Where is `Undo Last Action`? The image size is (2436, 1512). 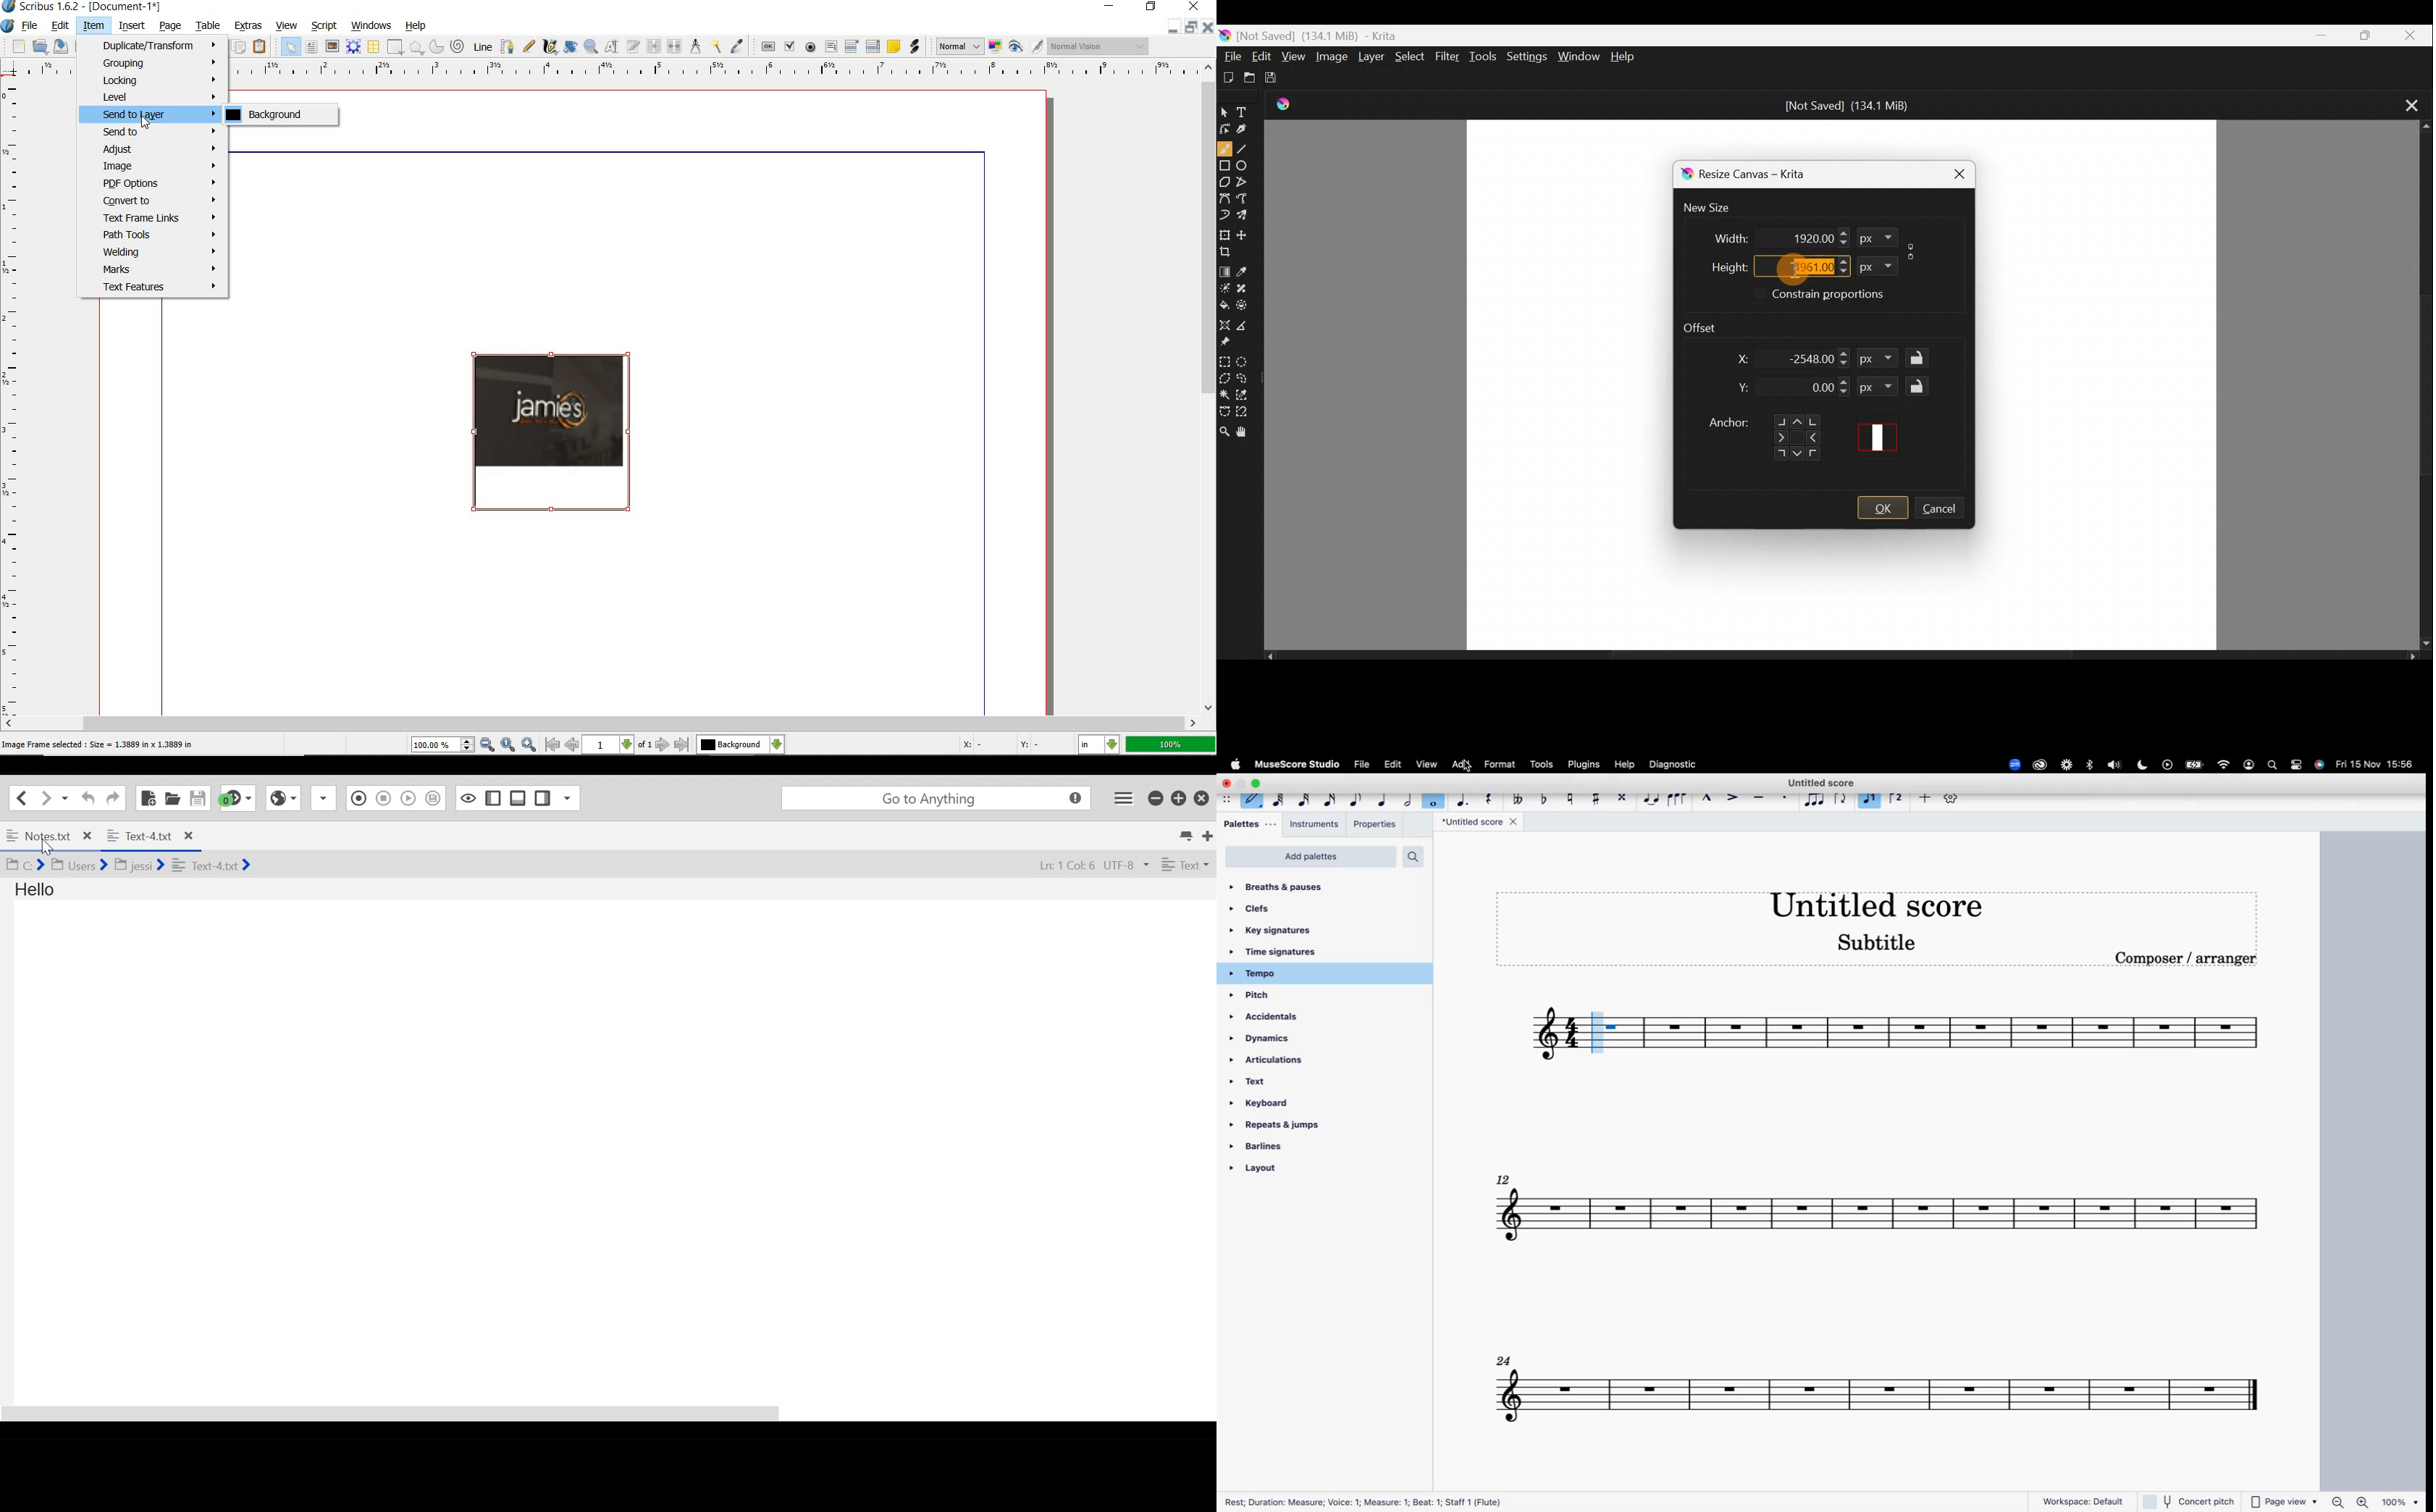
Undo Last Action is located at coordinates (86, 798).